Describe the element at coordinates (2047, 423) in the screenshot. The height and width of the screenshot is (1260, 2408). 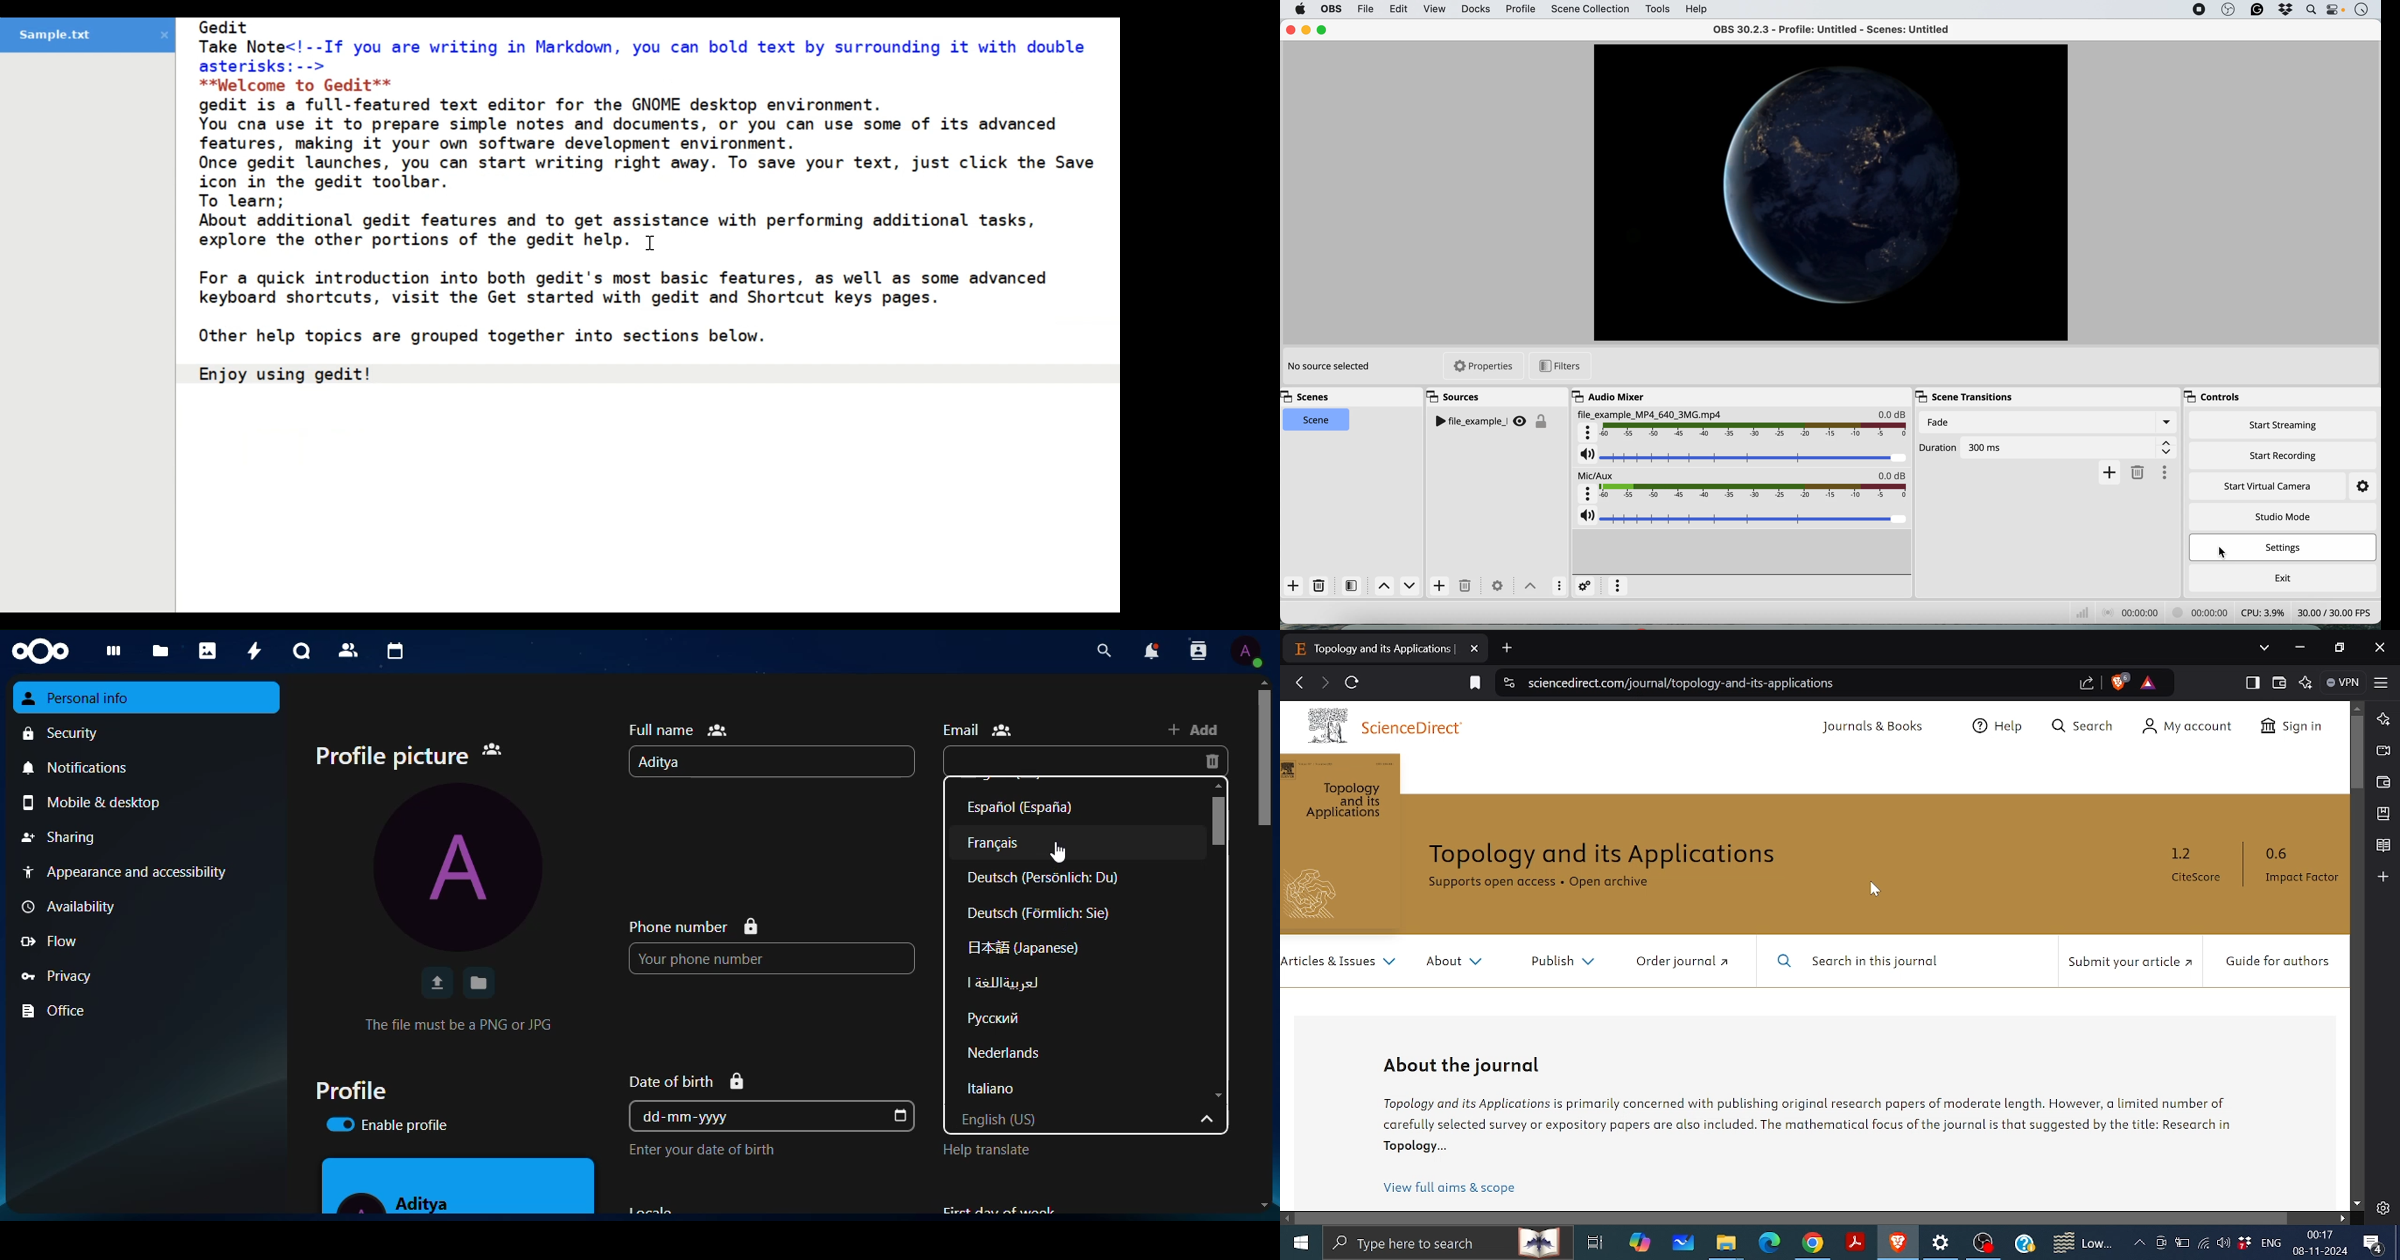
I see `fade` at that location.